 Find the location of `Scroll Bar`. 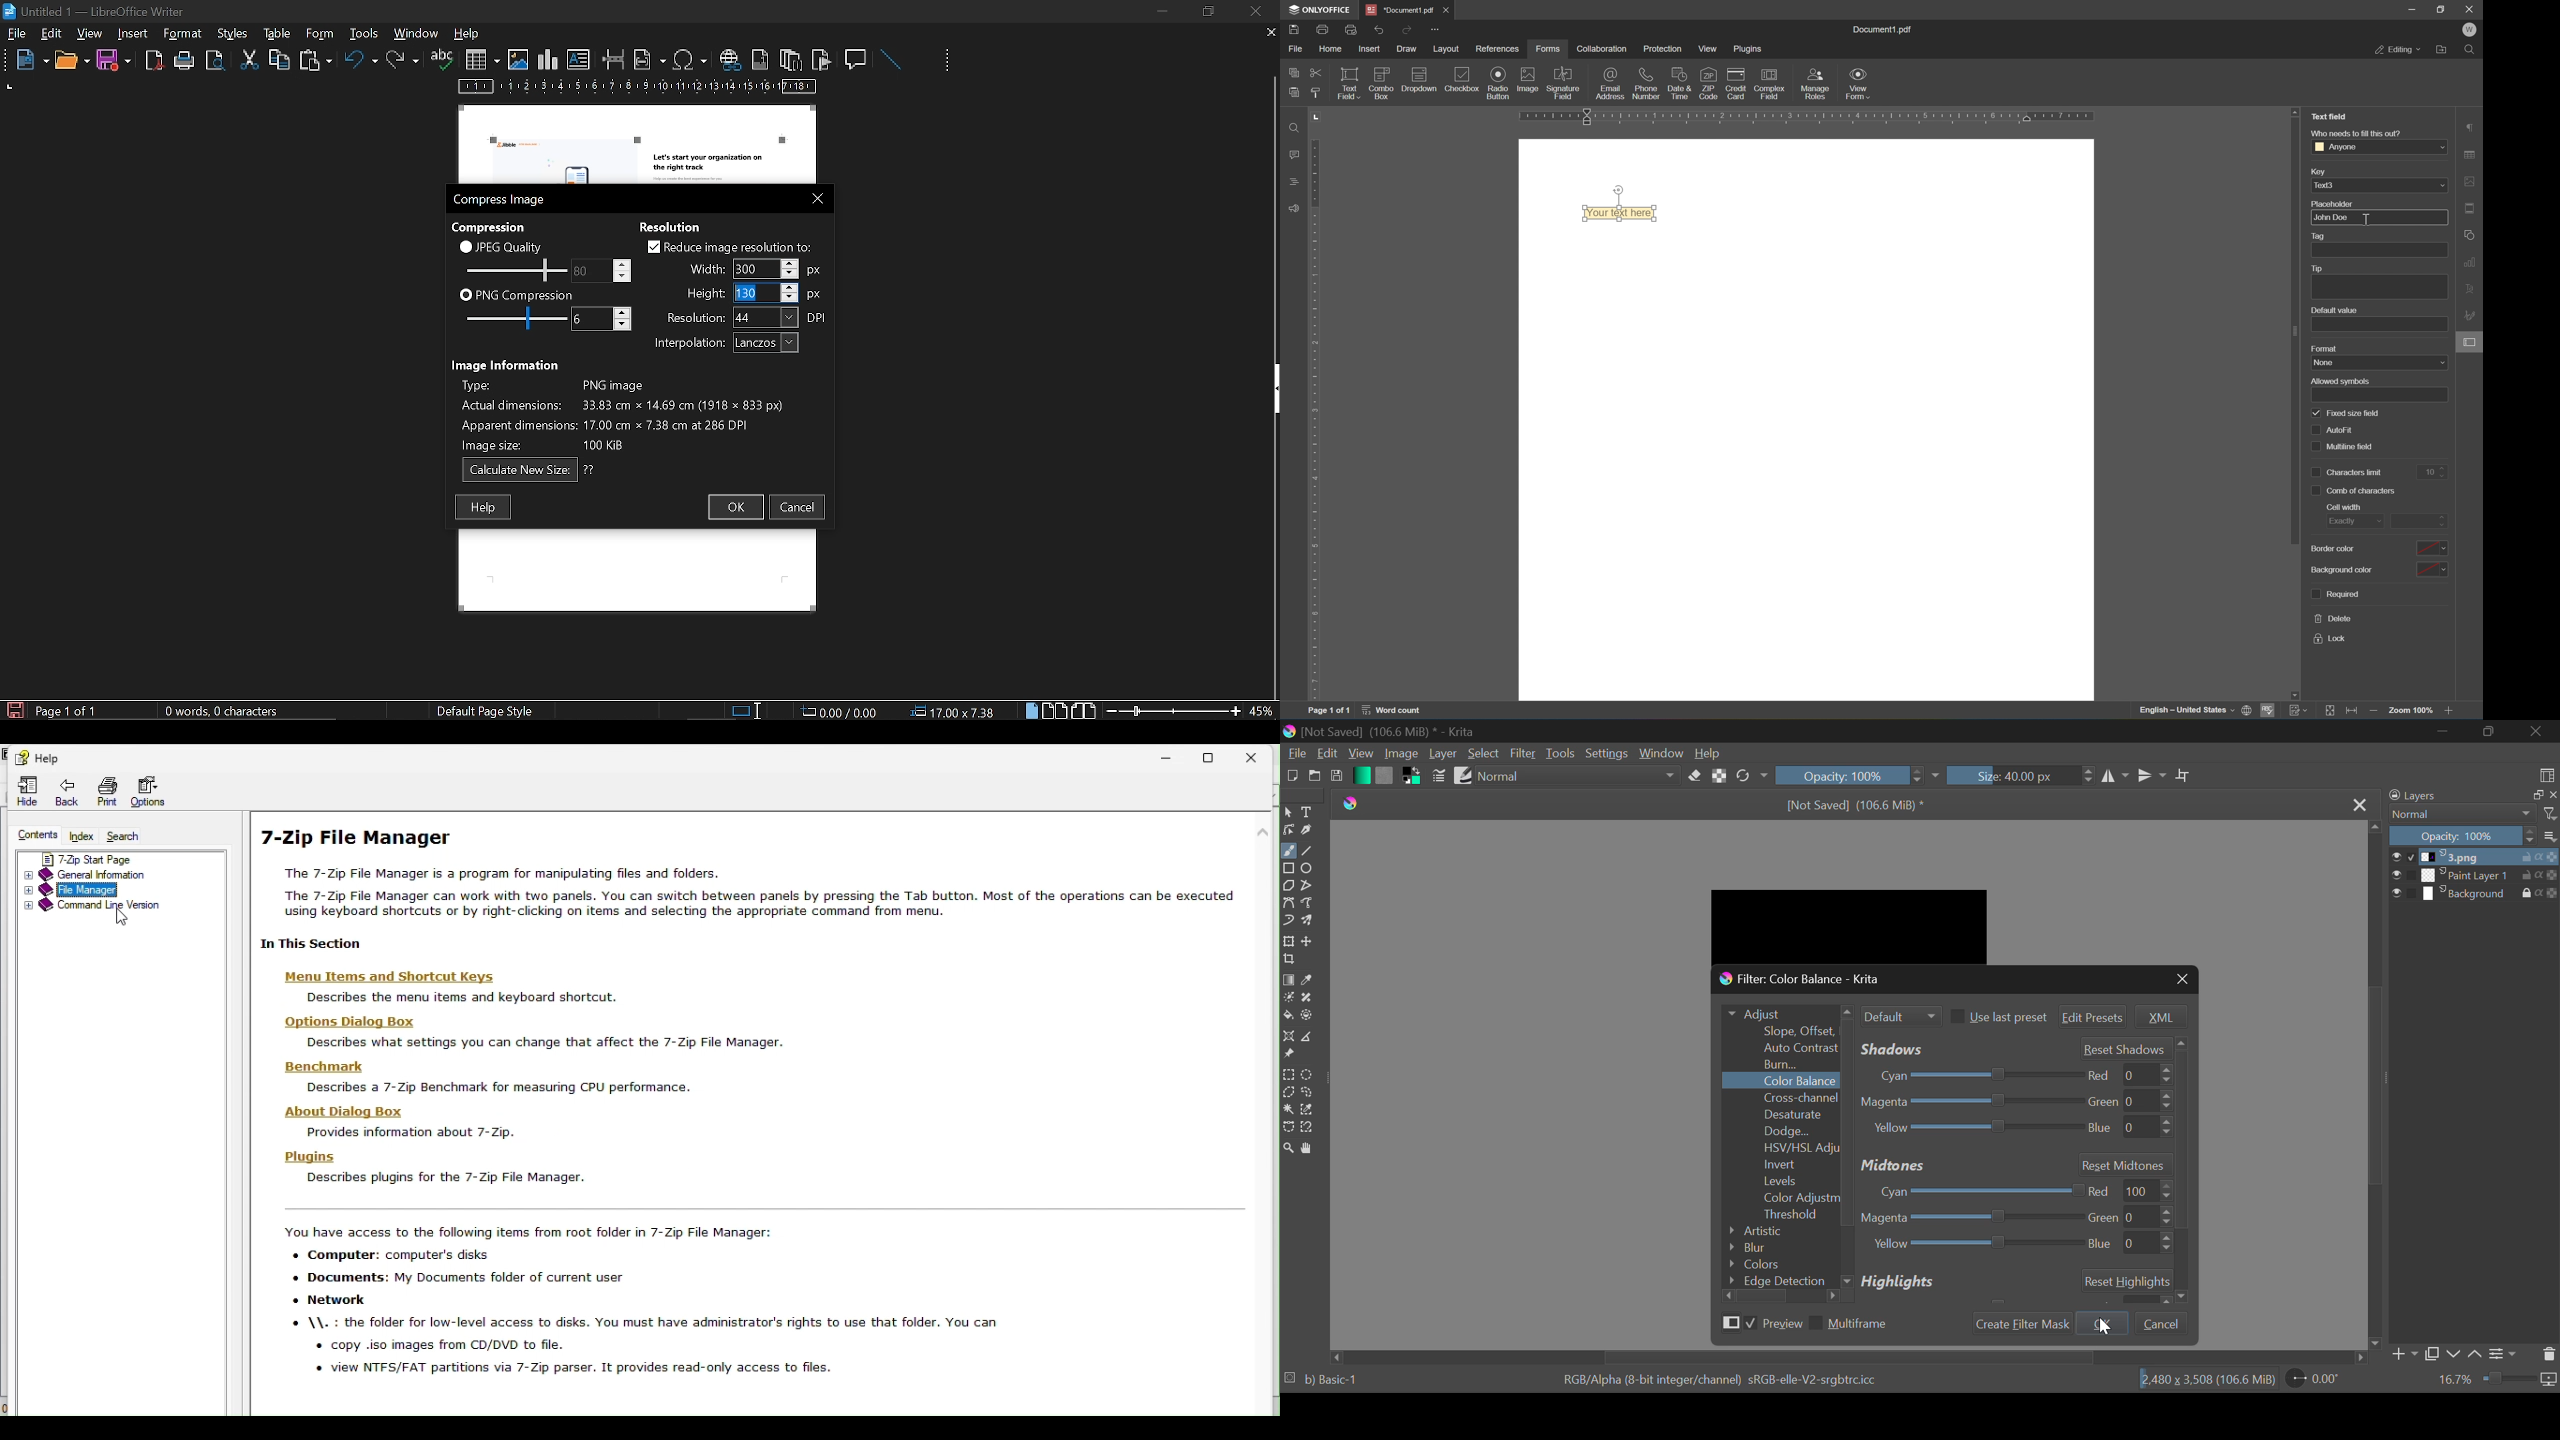

Scroll Bar is located at coordinates (1840, 1357).